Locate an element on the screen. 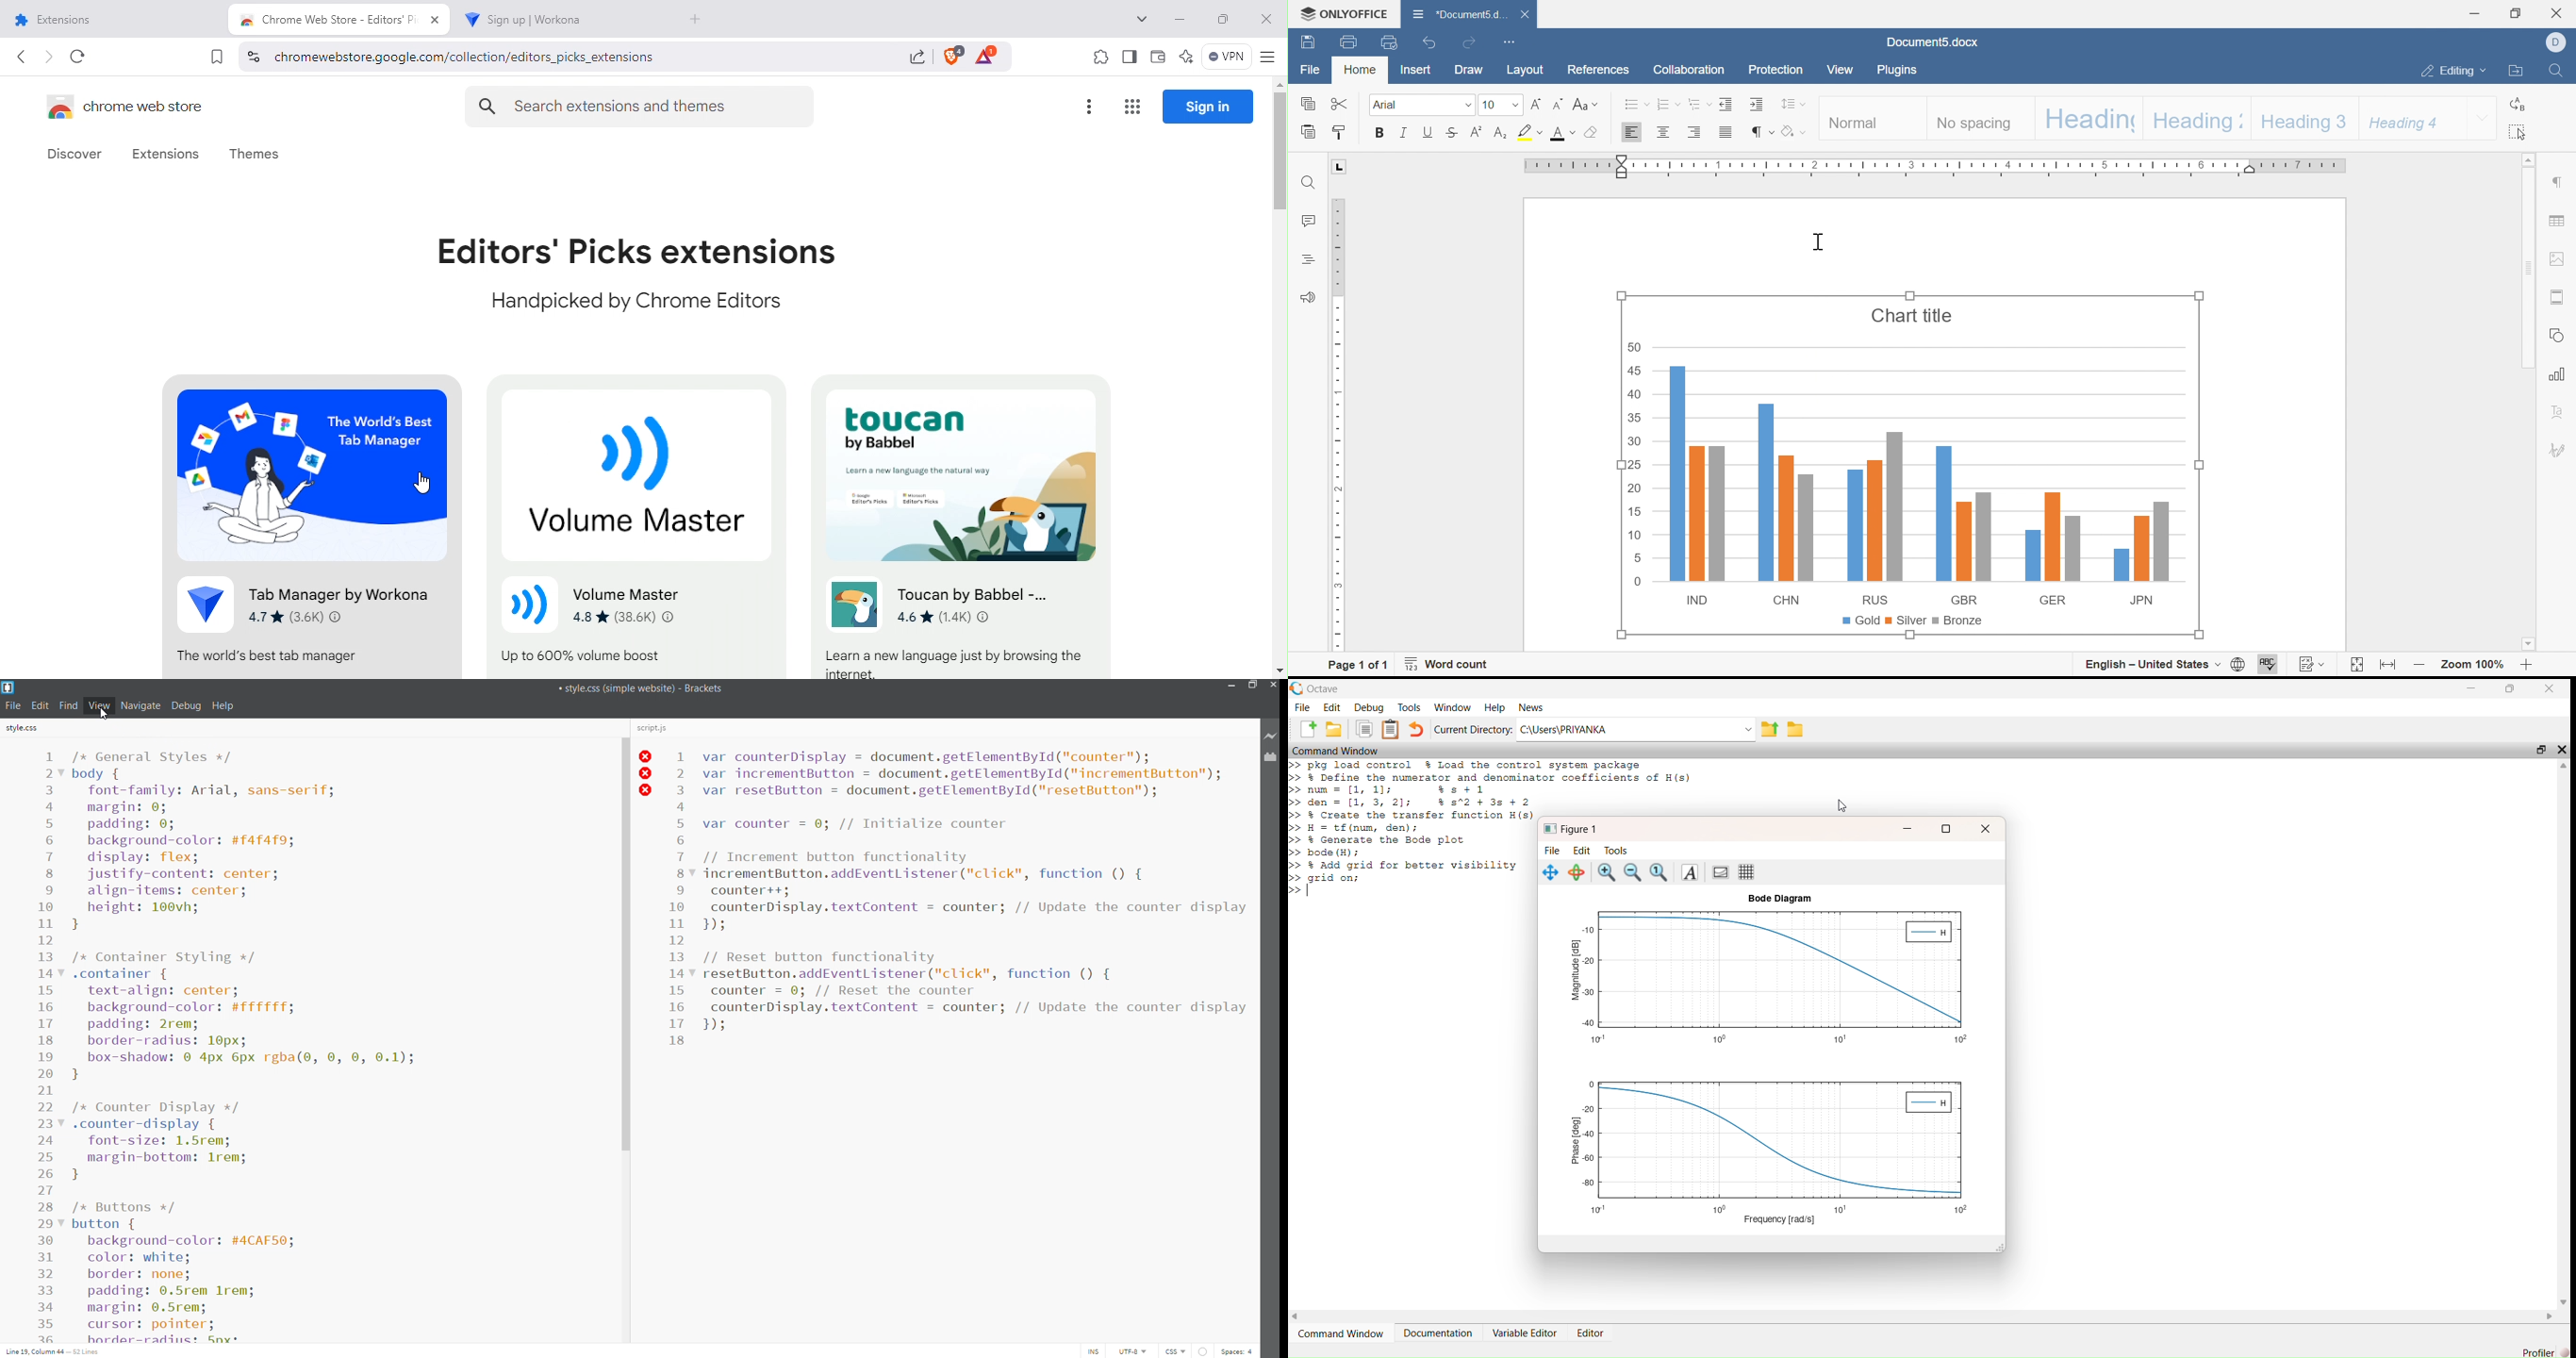  superscript is located at coordinates (1477, 132).